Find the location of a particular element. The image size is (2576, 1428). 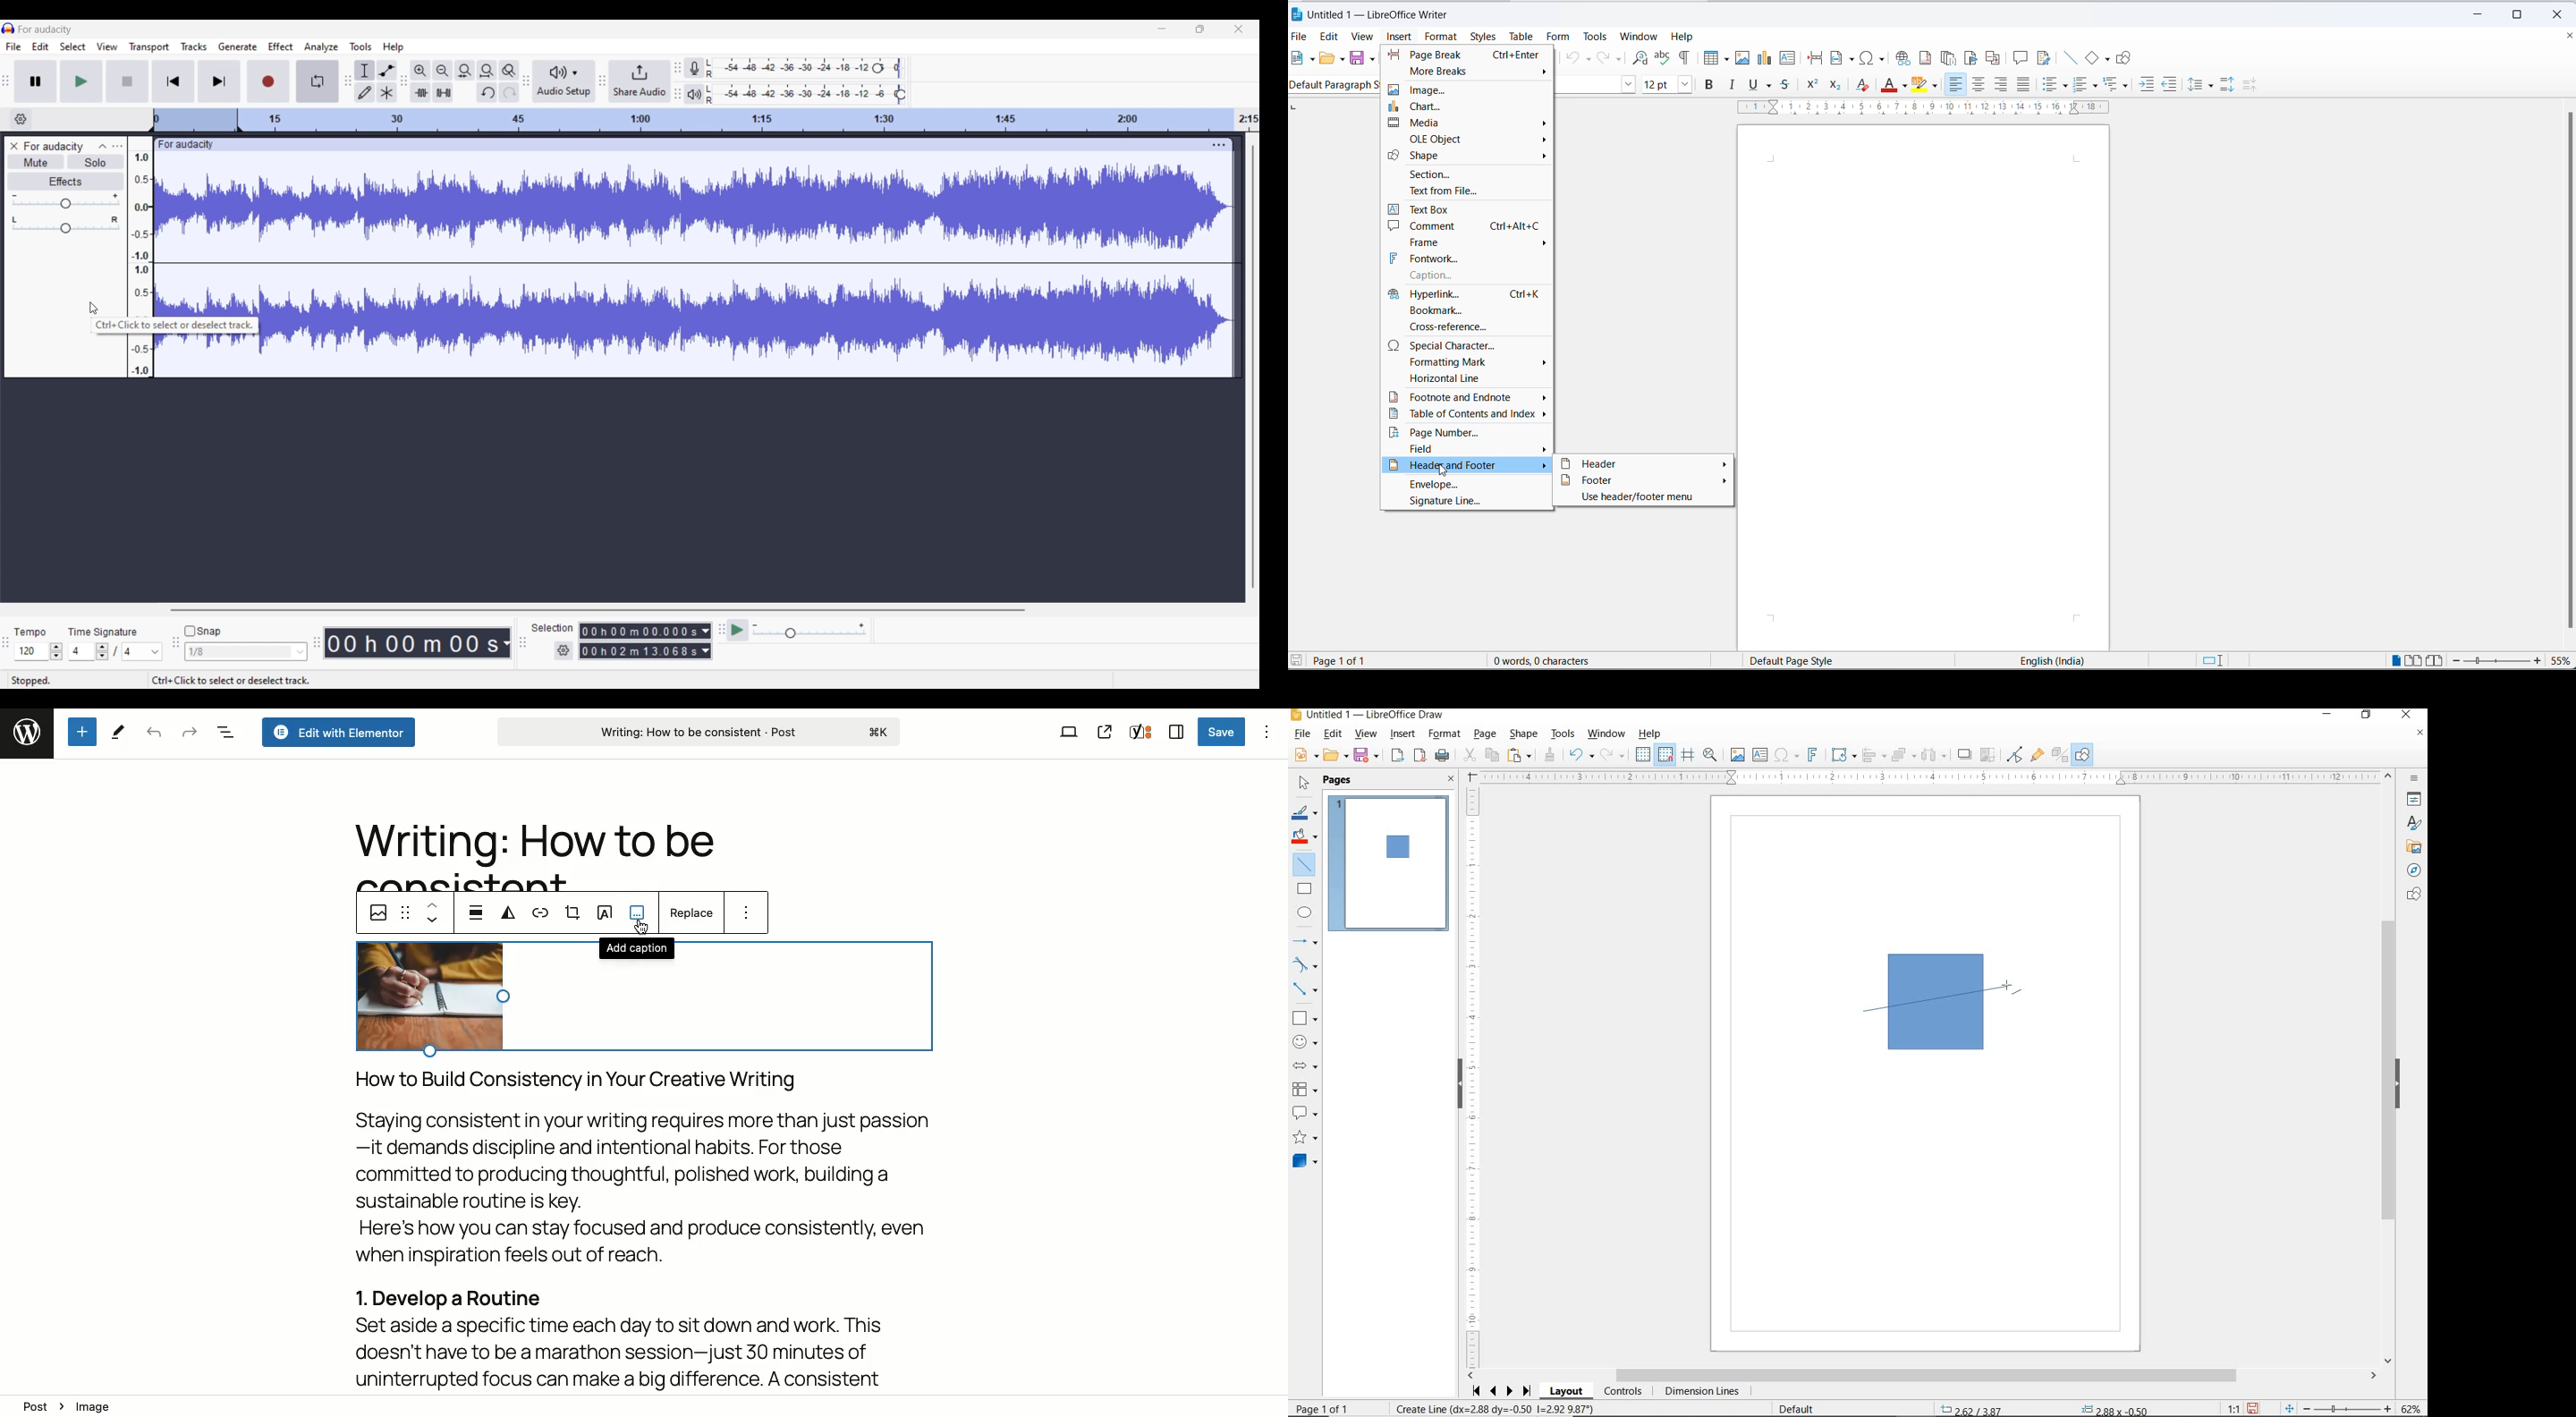

page number  is located at coordinates (1469, 432).